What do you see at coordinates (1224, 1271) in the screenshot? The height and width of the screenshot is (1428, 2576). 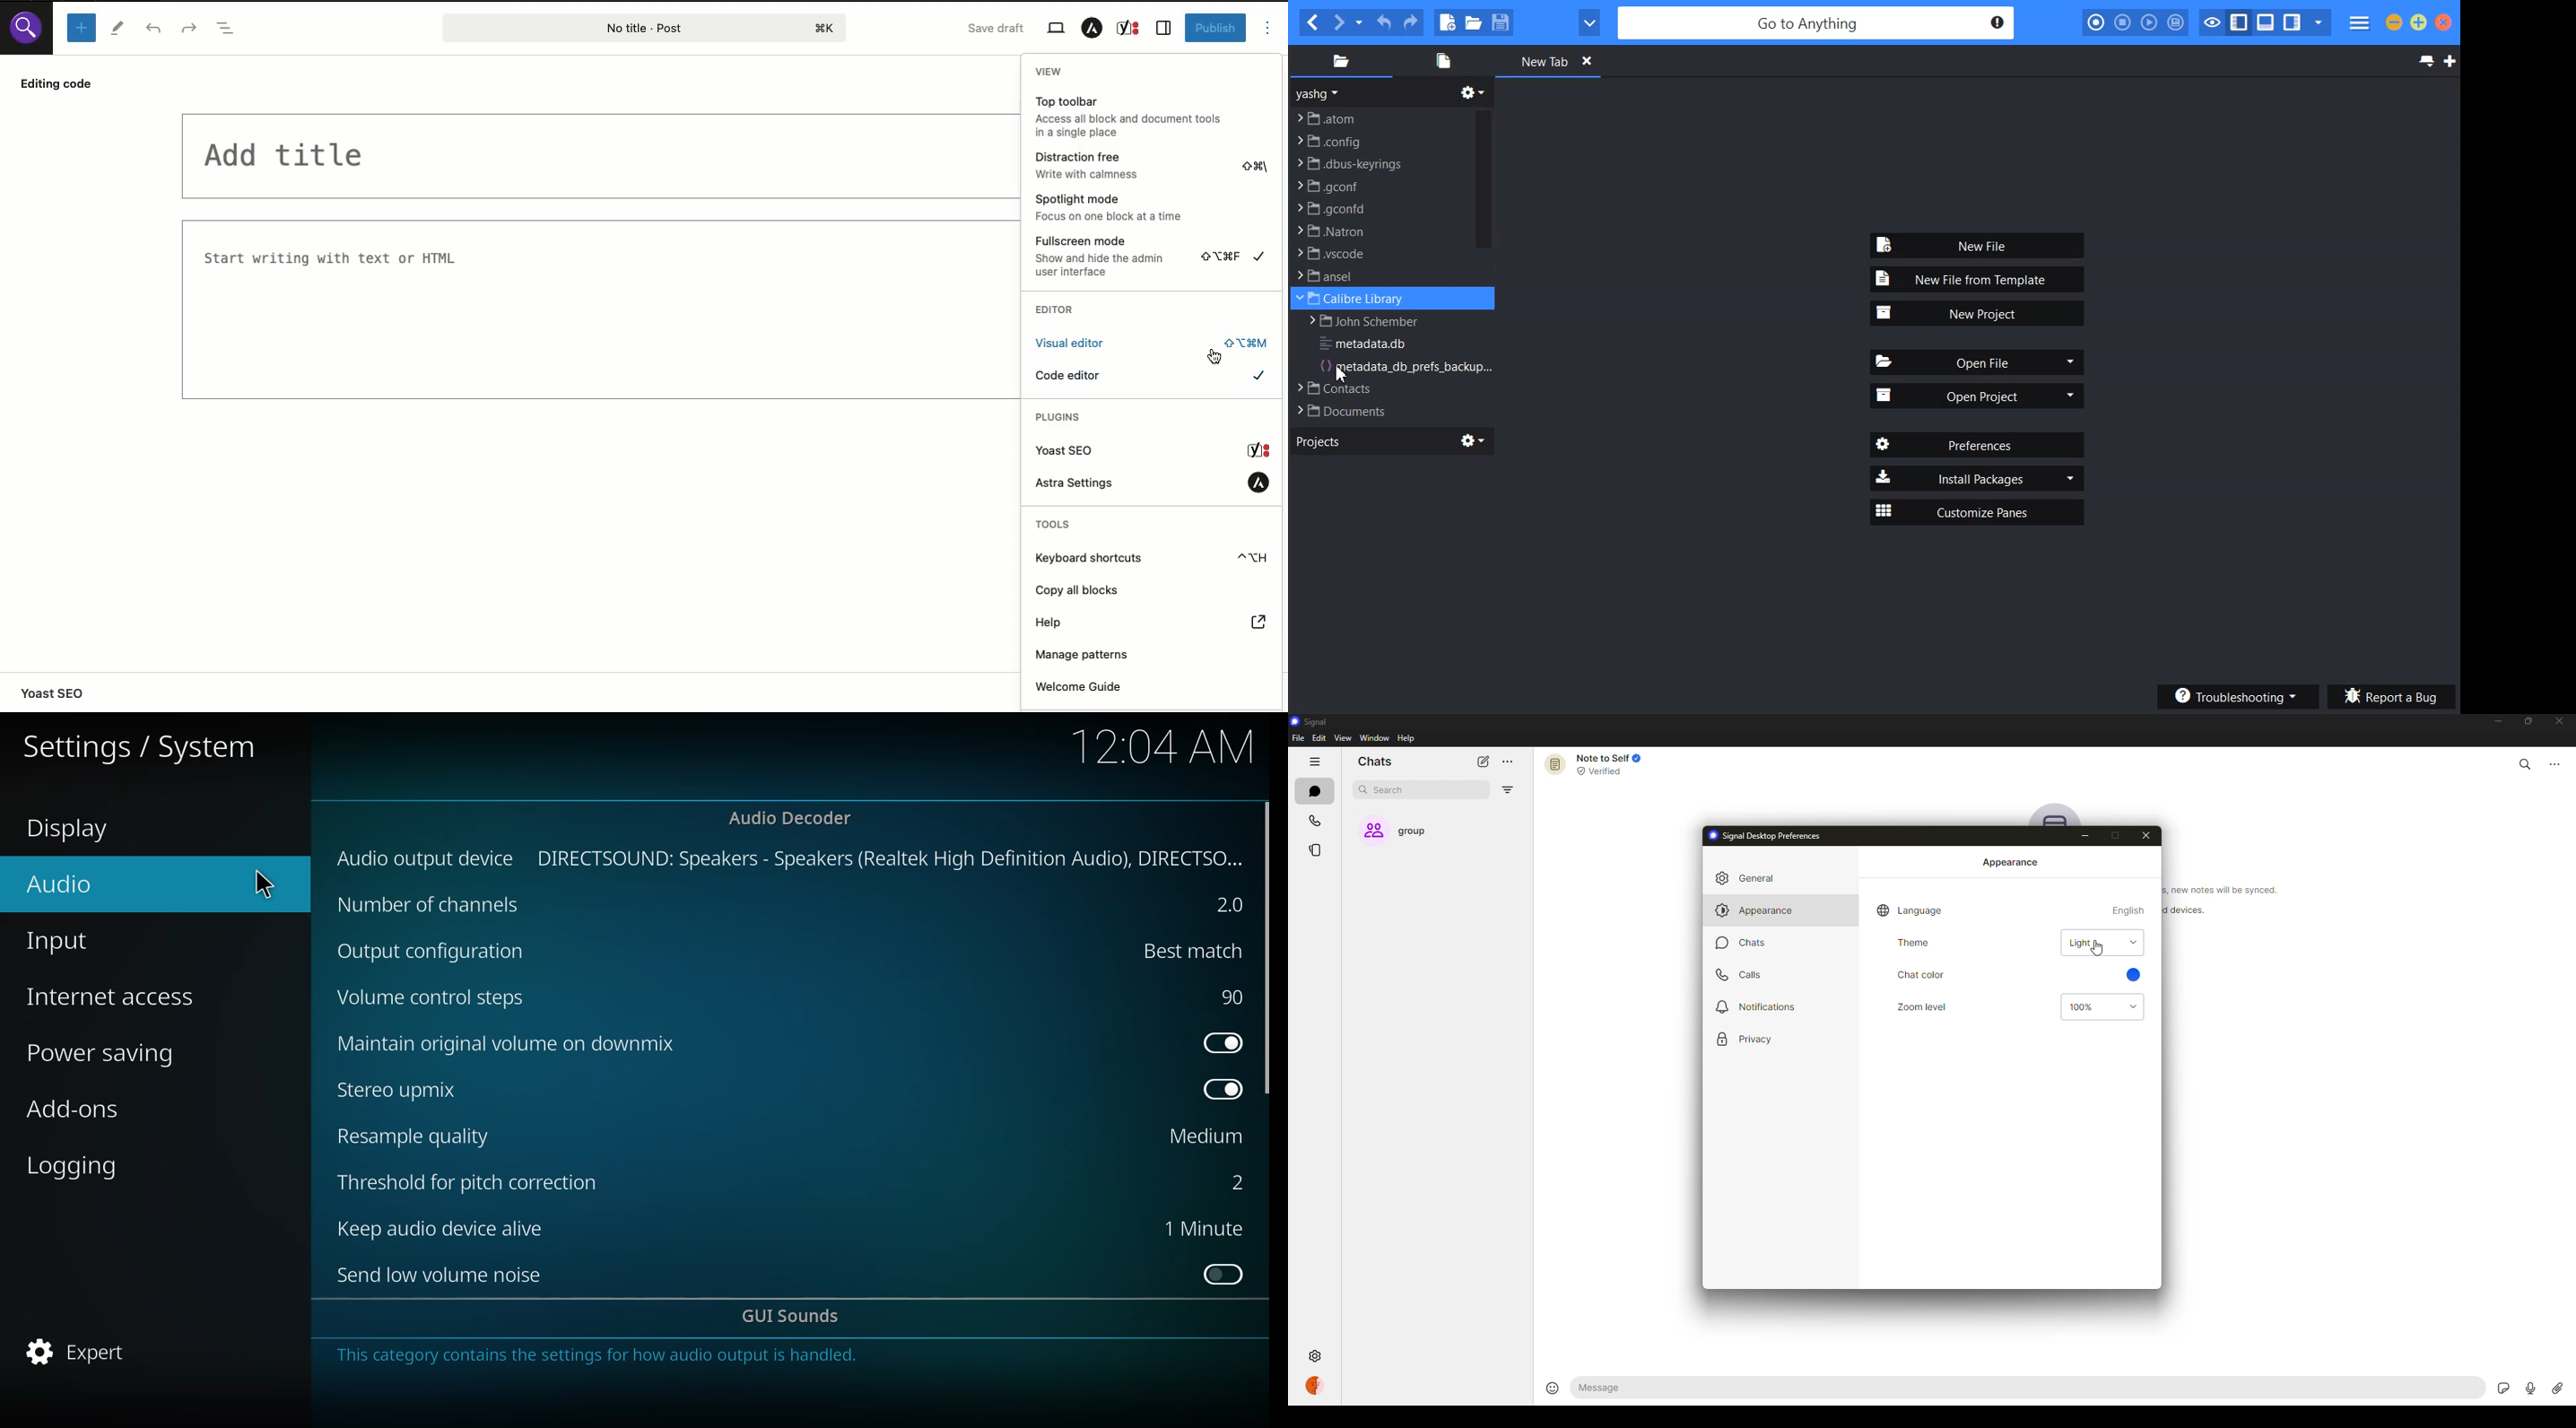 I see `disabled` at bounding box center [1224, 1271].